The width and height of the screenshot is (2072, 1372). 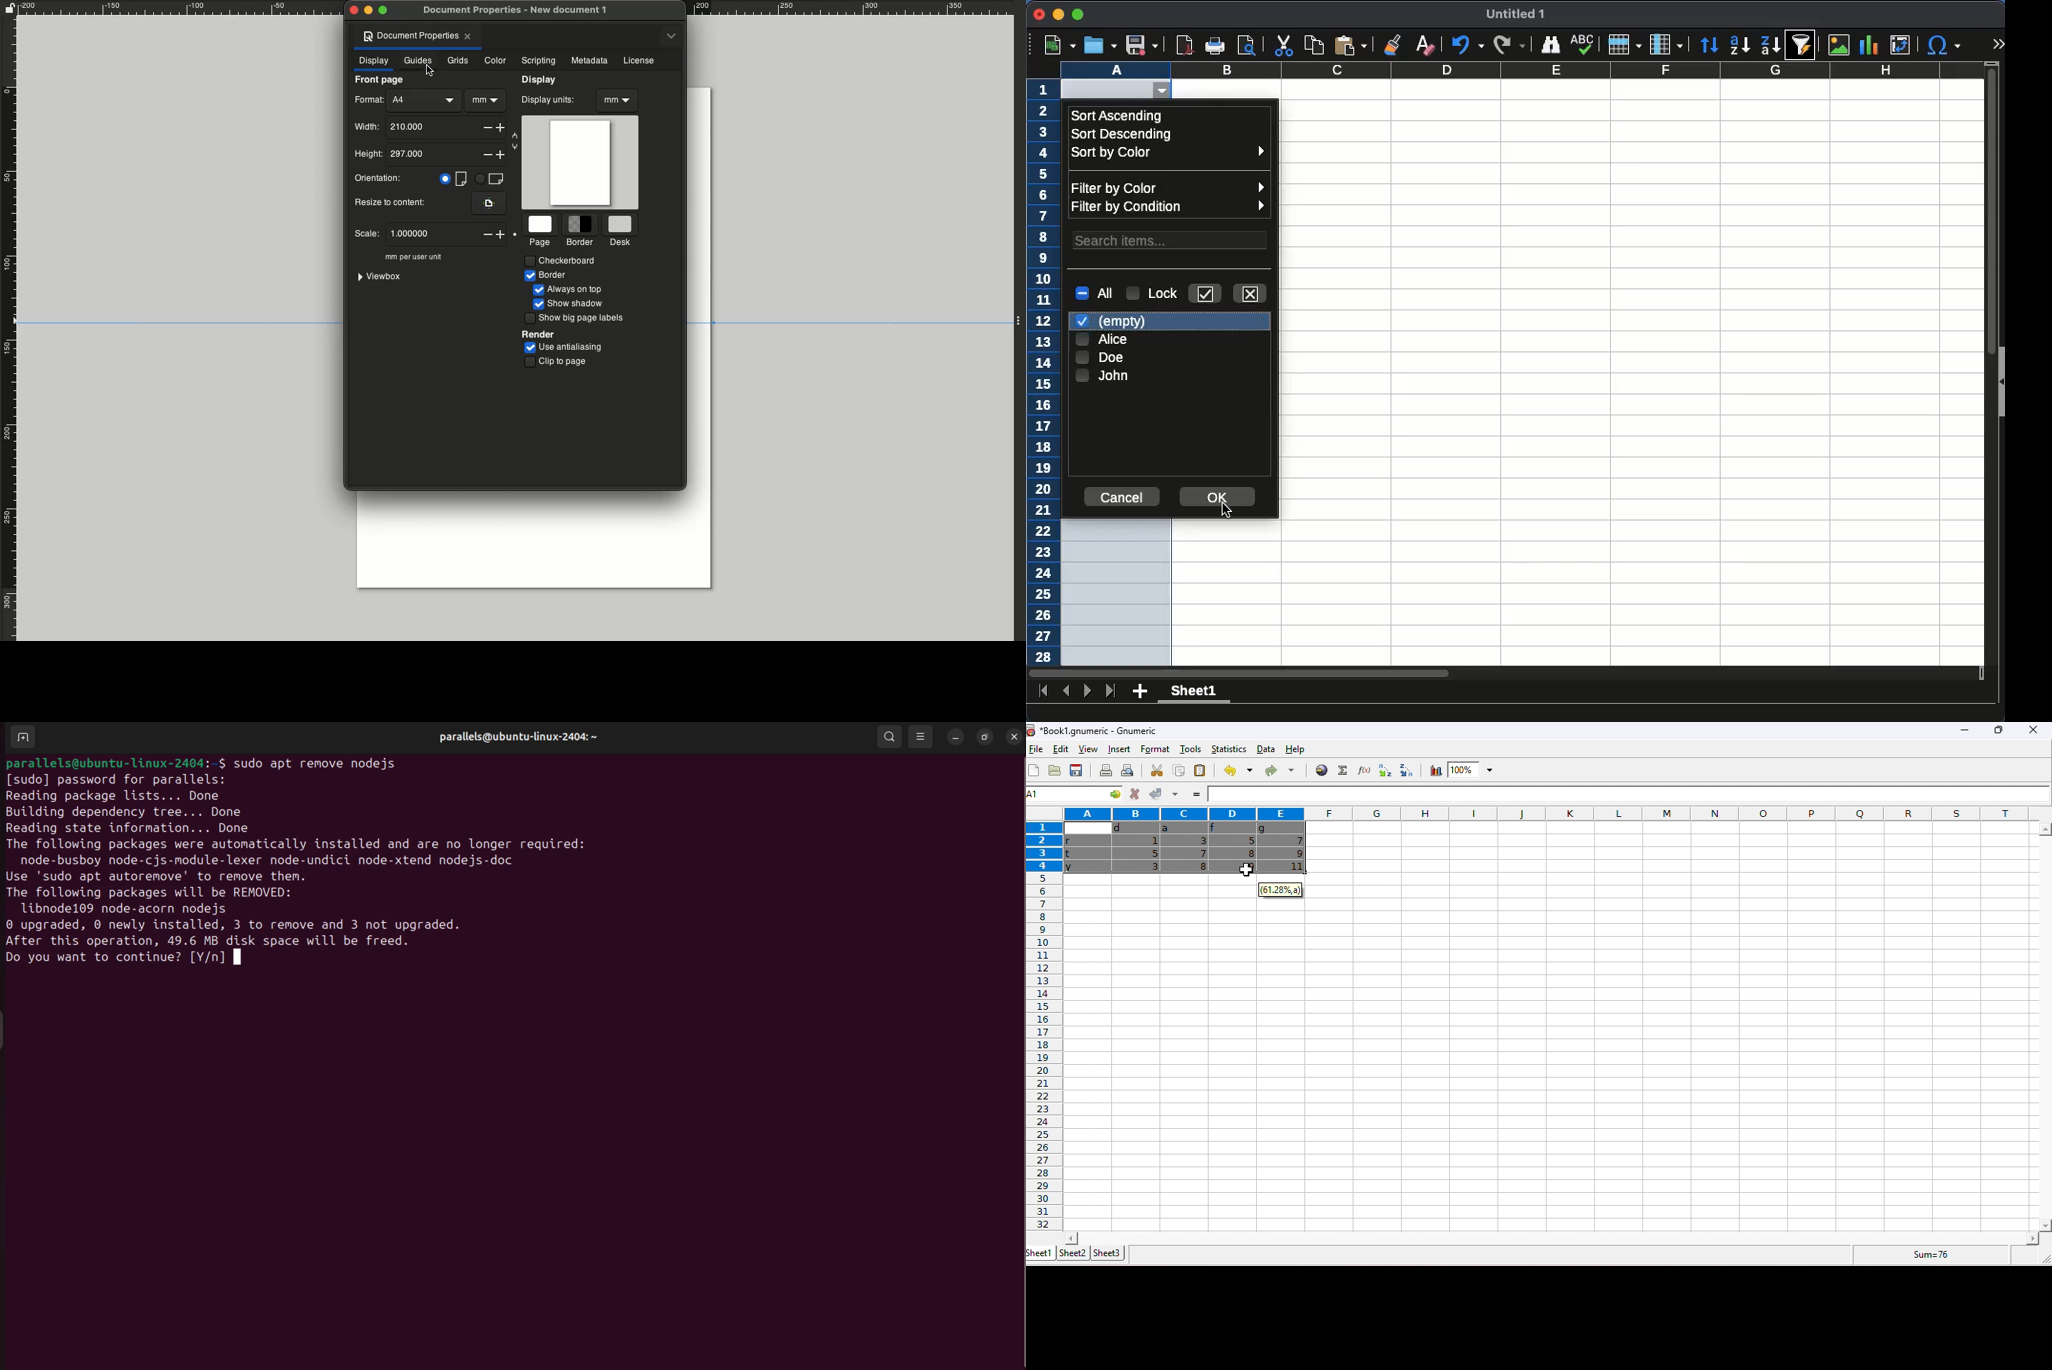 What do you see at coordinates (1114, 320) in the screenshot?
I see `empty` at bounding box center [1114, 320].